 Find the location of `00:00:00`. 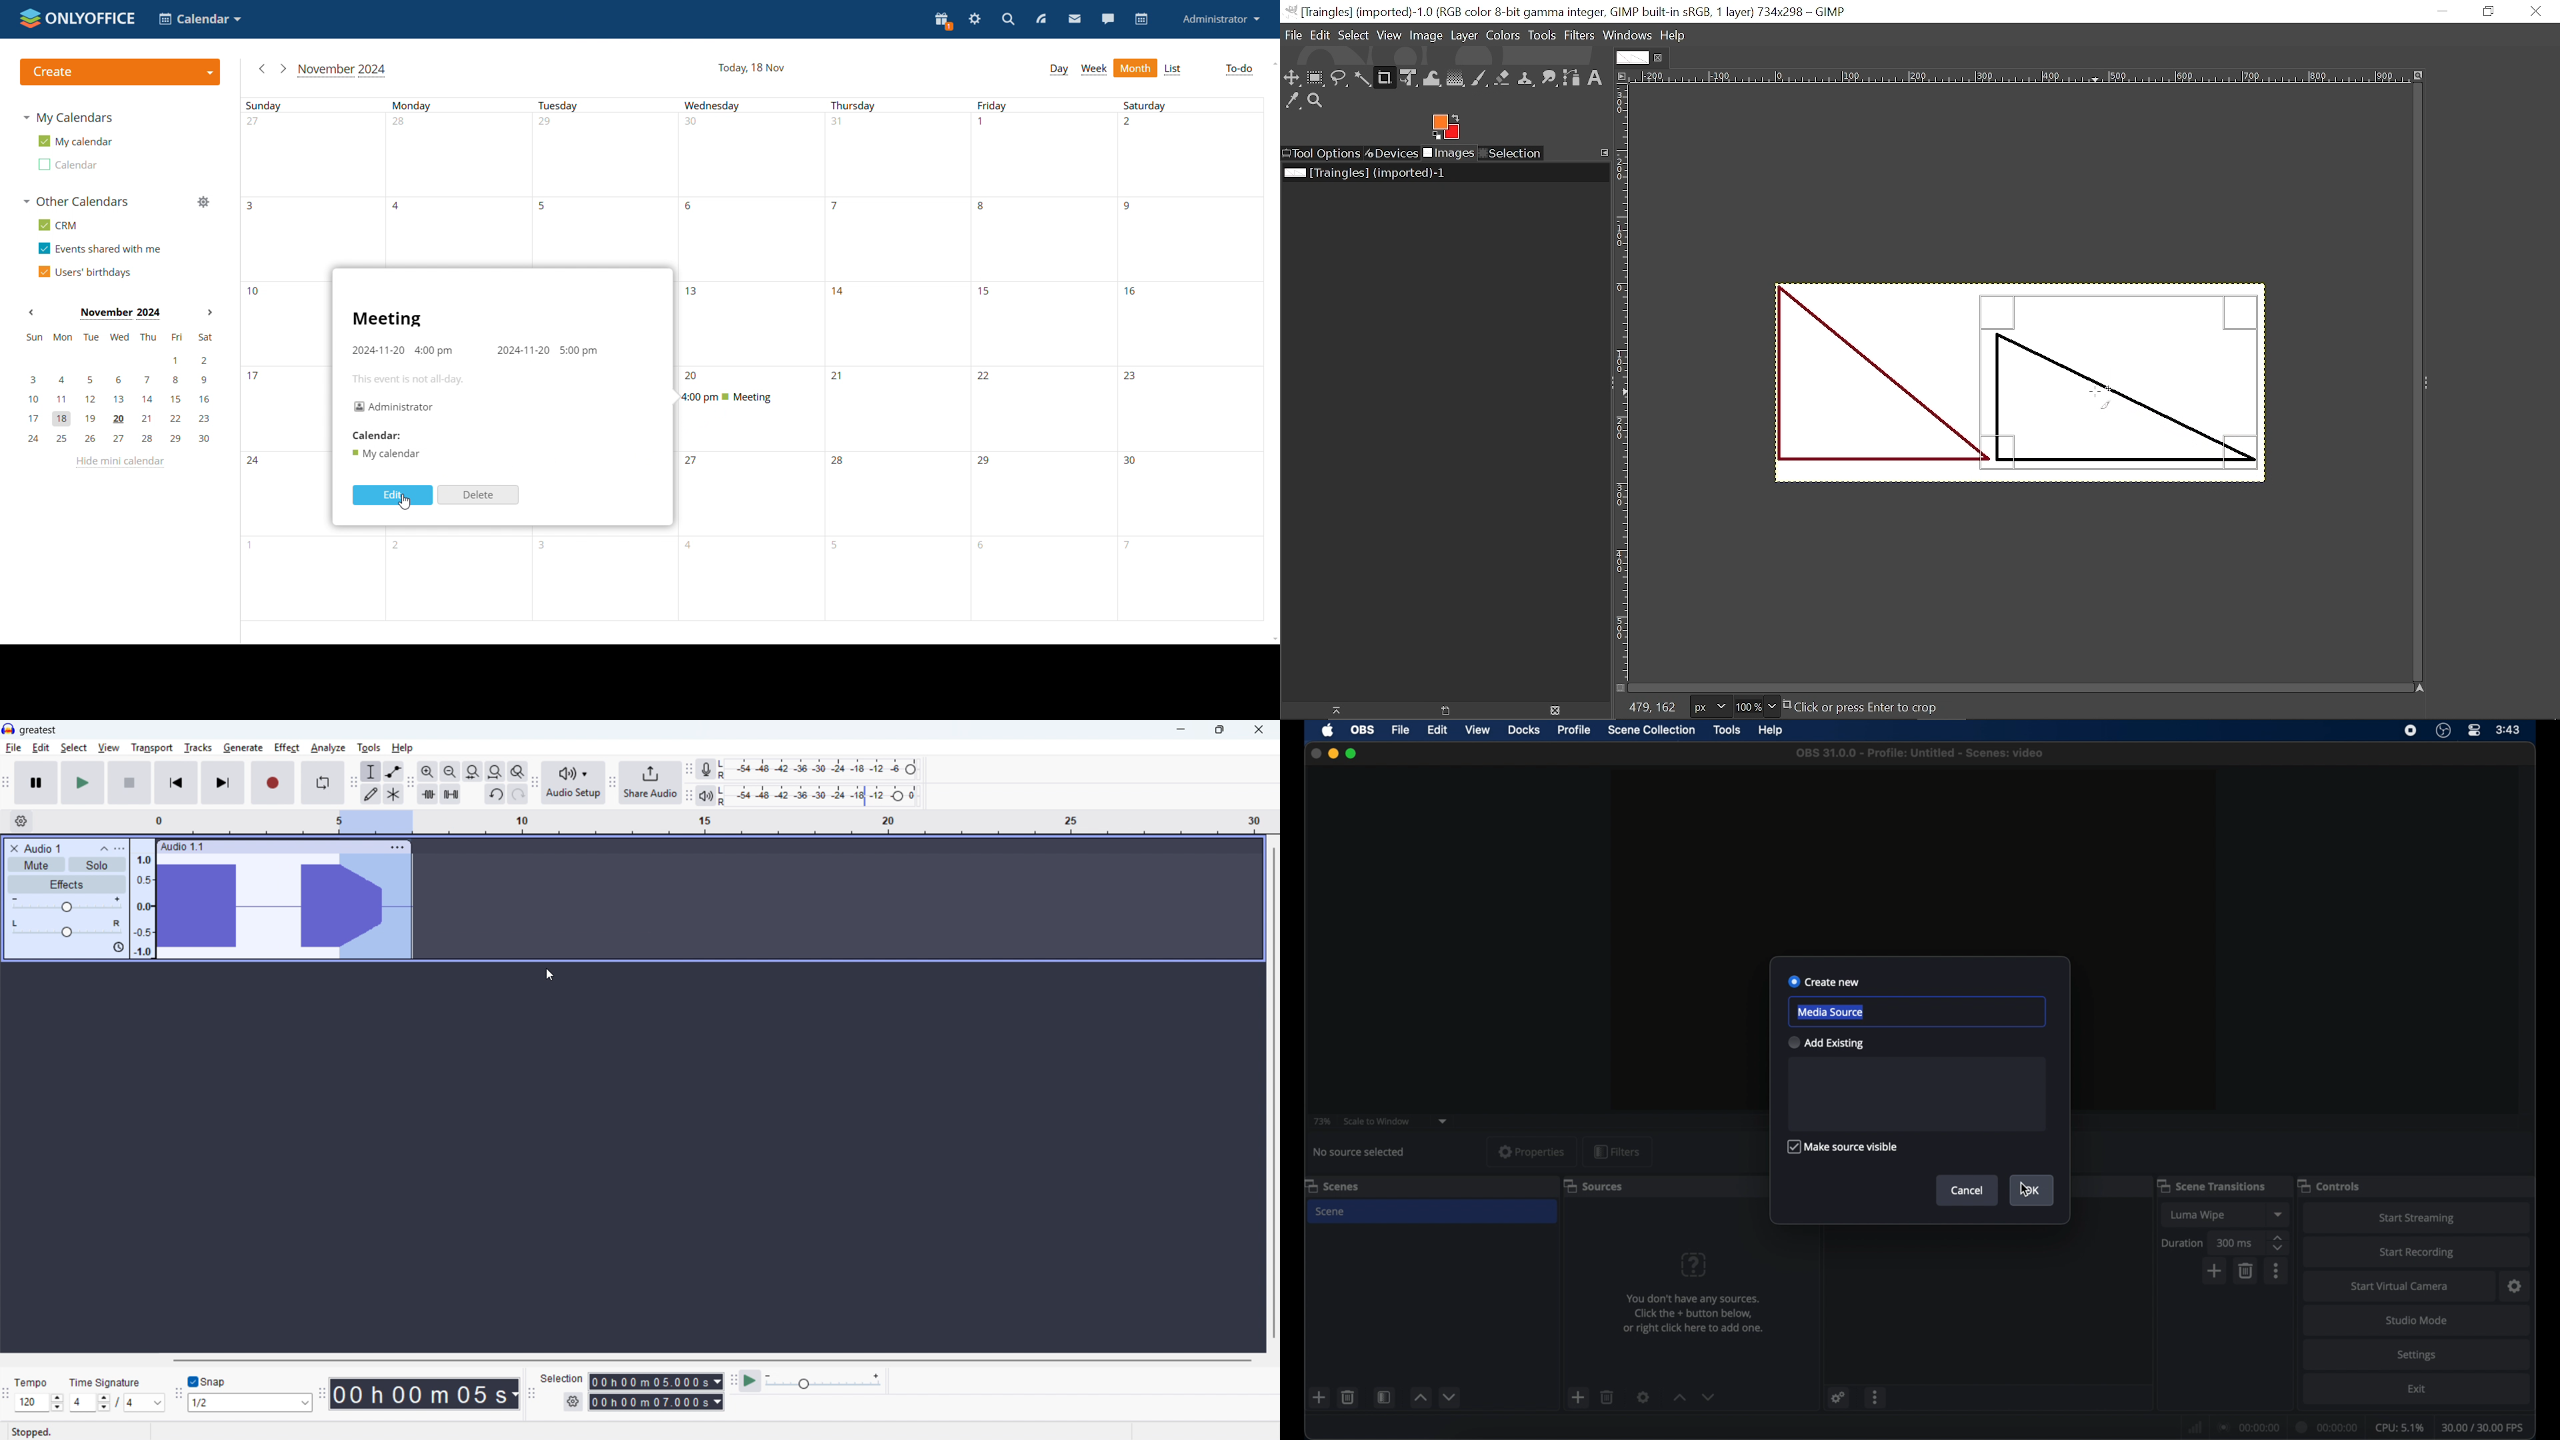

00:00:00 is located at coordinates (2327, 1427).